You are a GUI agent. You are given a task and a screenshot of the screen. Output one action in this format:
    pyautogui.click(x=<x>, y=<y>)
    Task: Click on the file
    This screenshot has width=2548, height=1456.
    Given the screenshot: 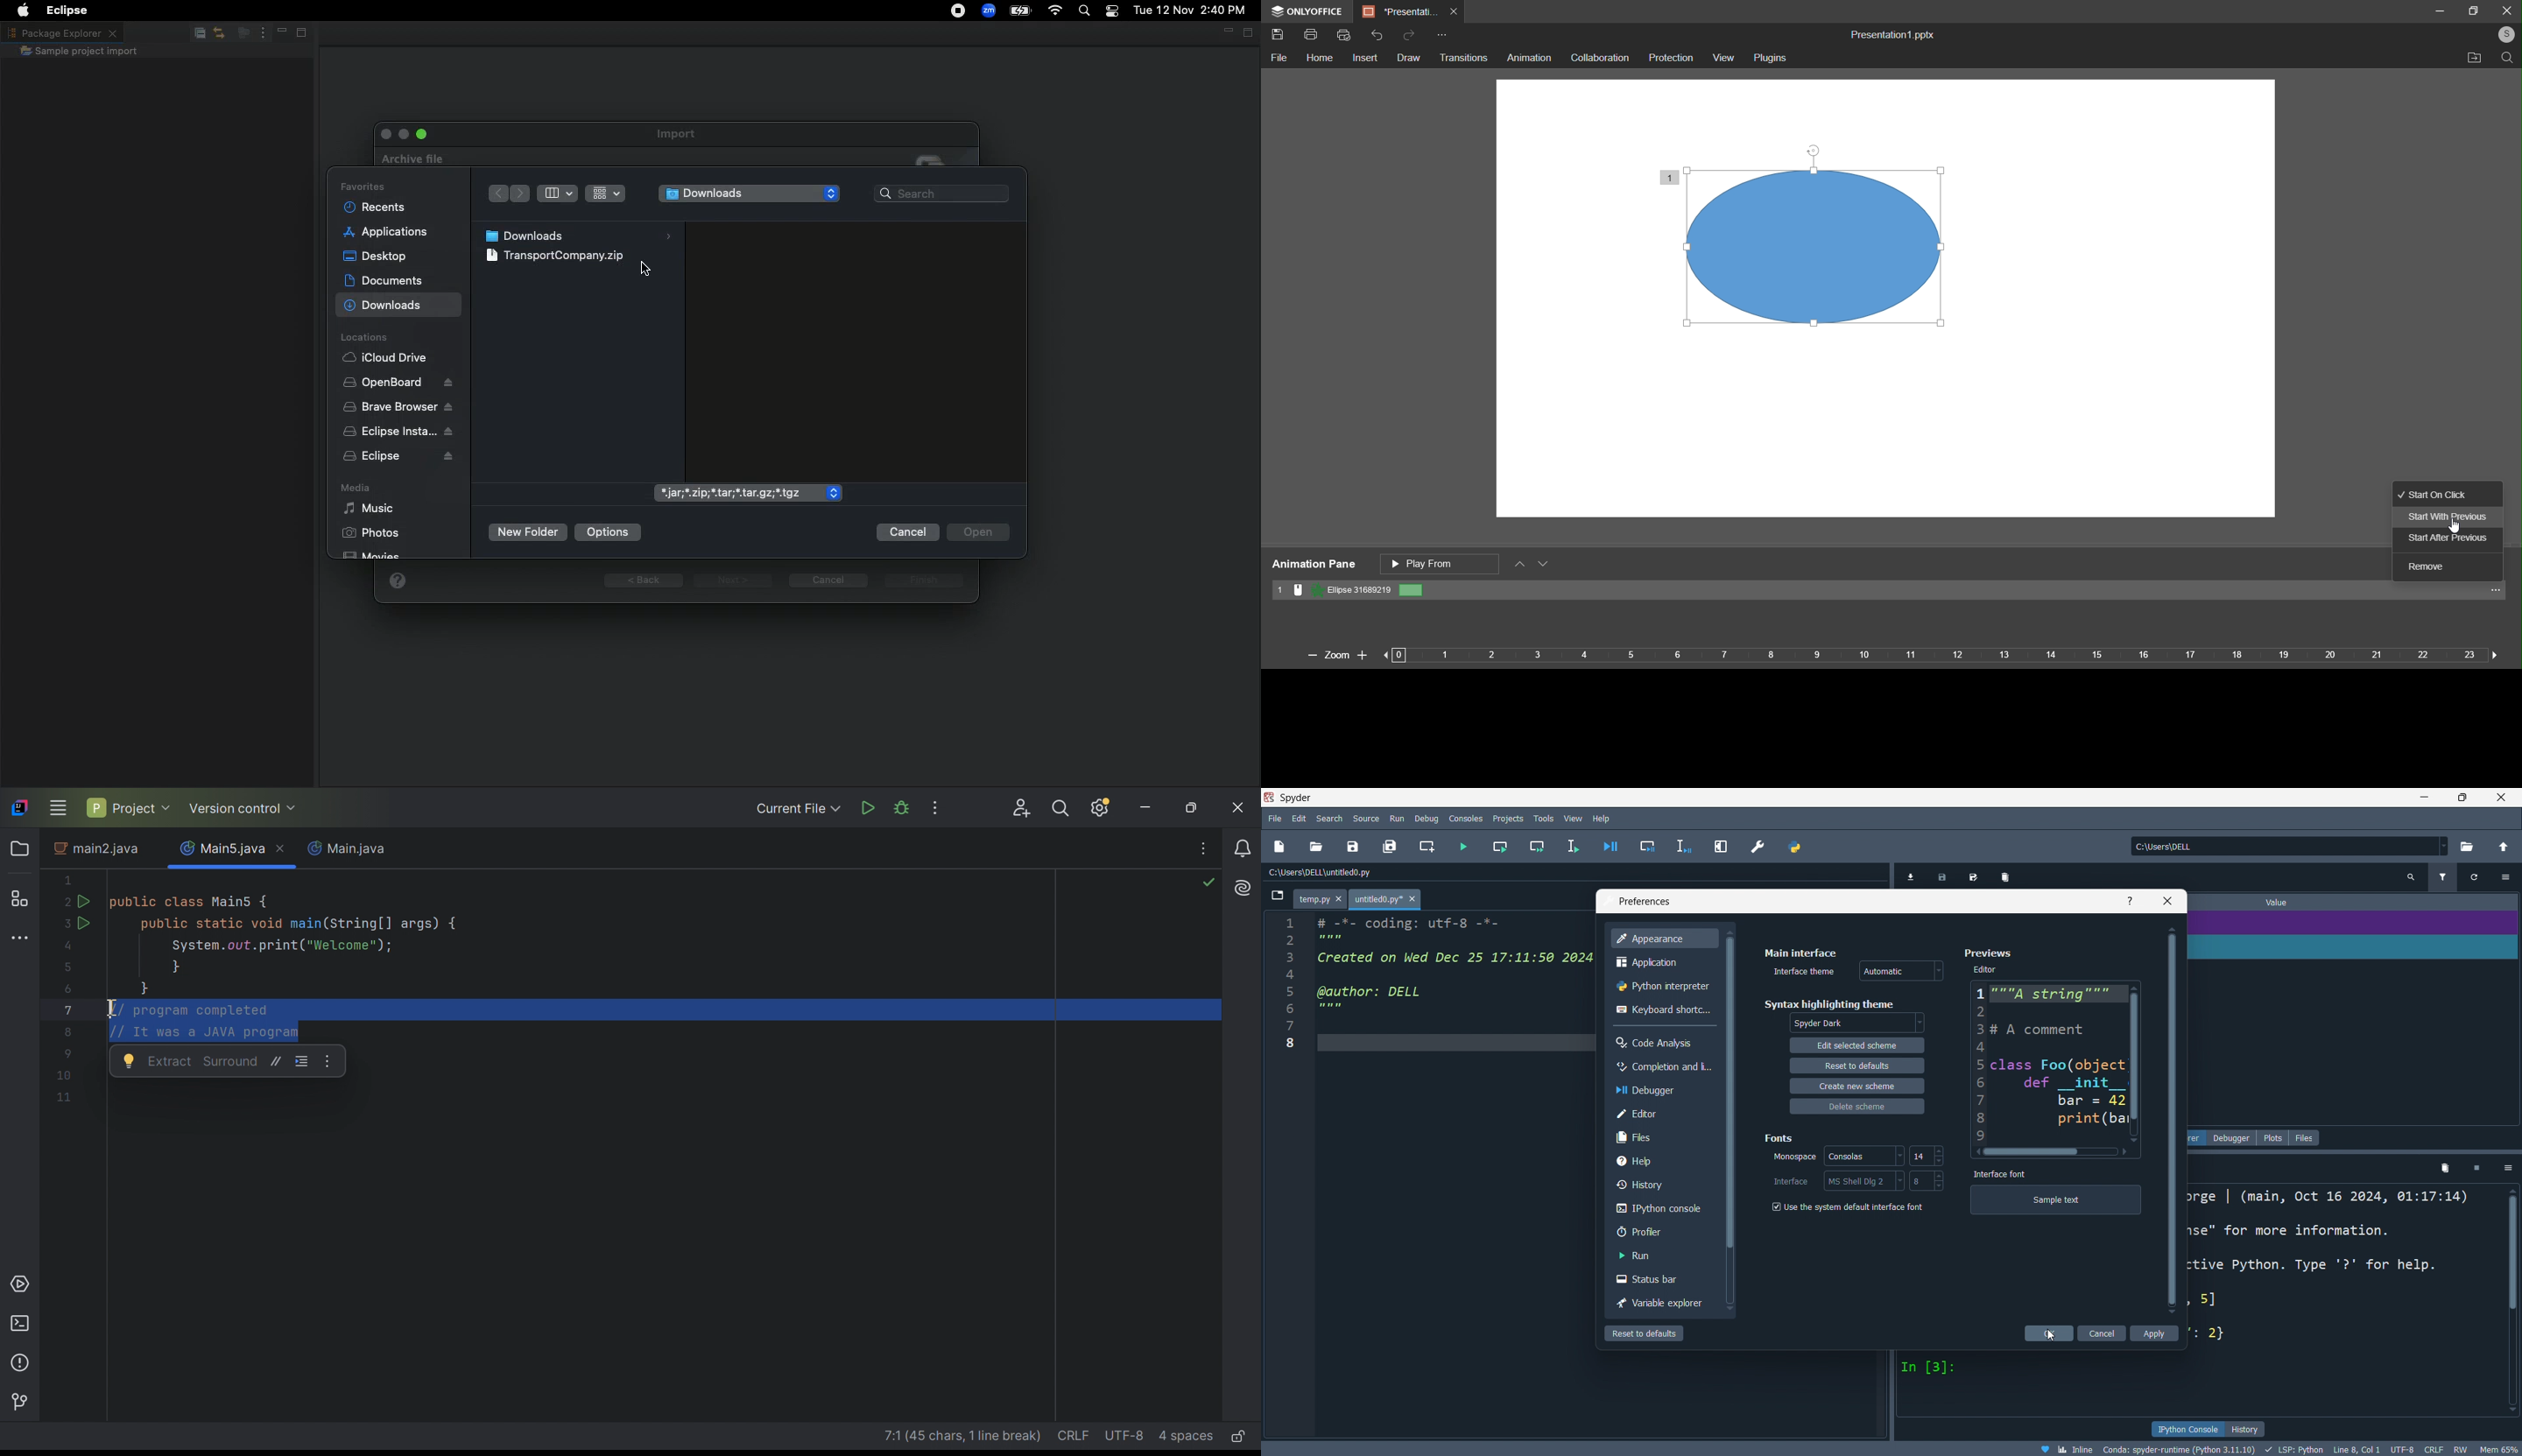 What is the action you would take?
    pyautogui.click(x=1275, y=818)
    